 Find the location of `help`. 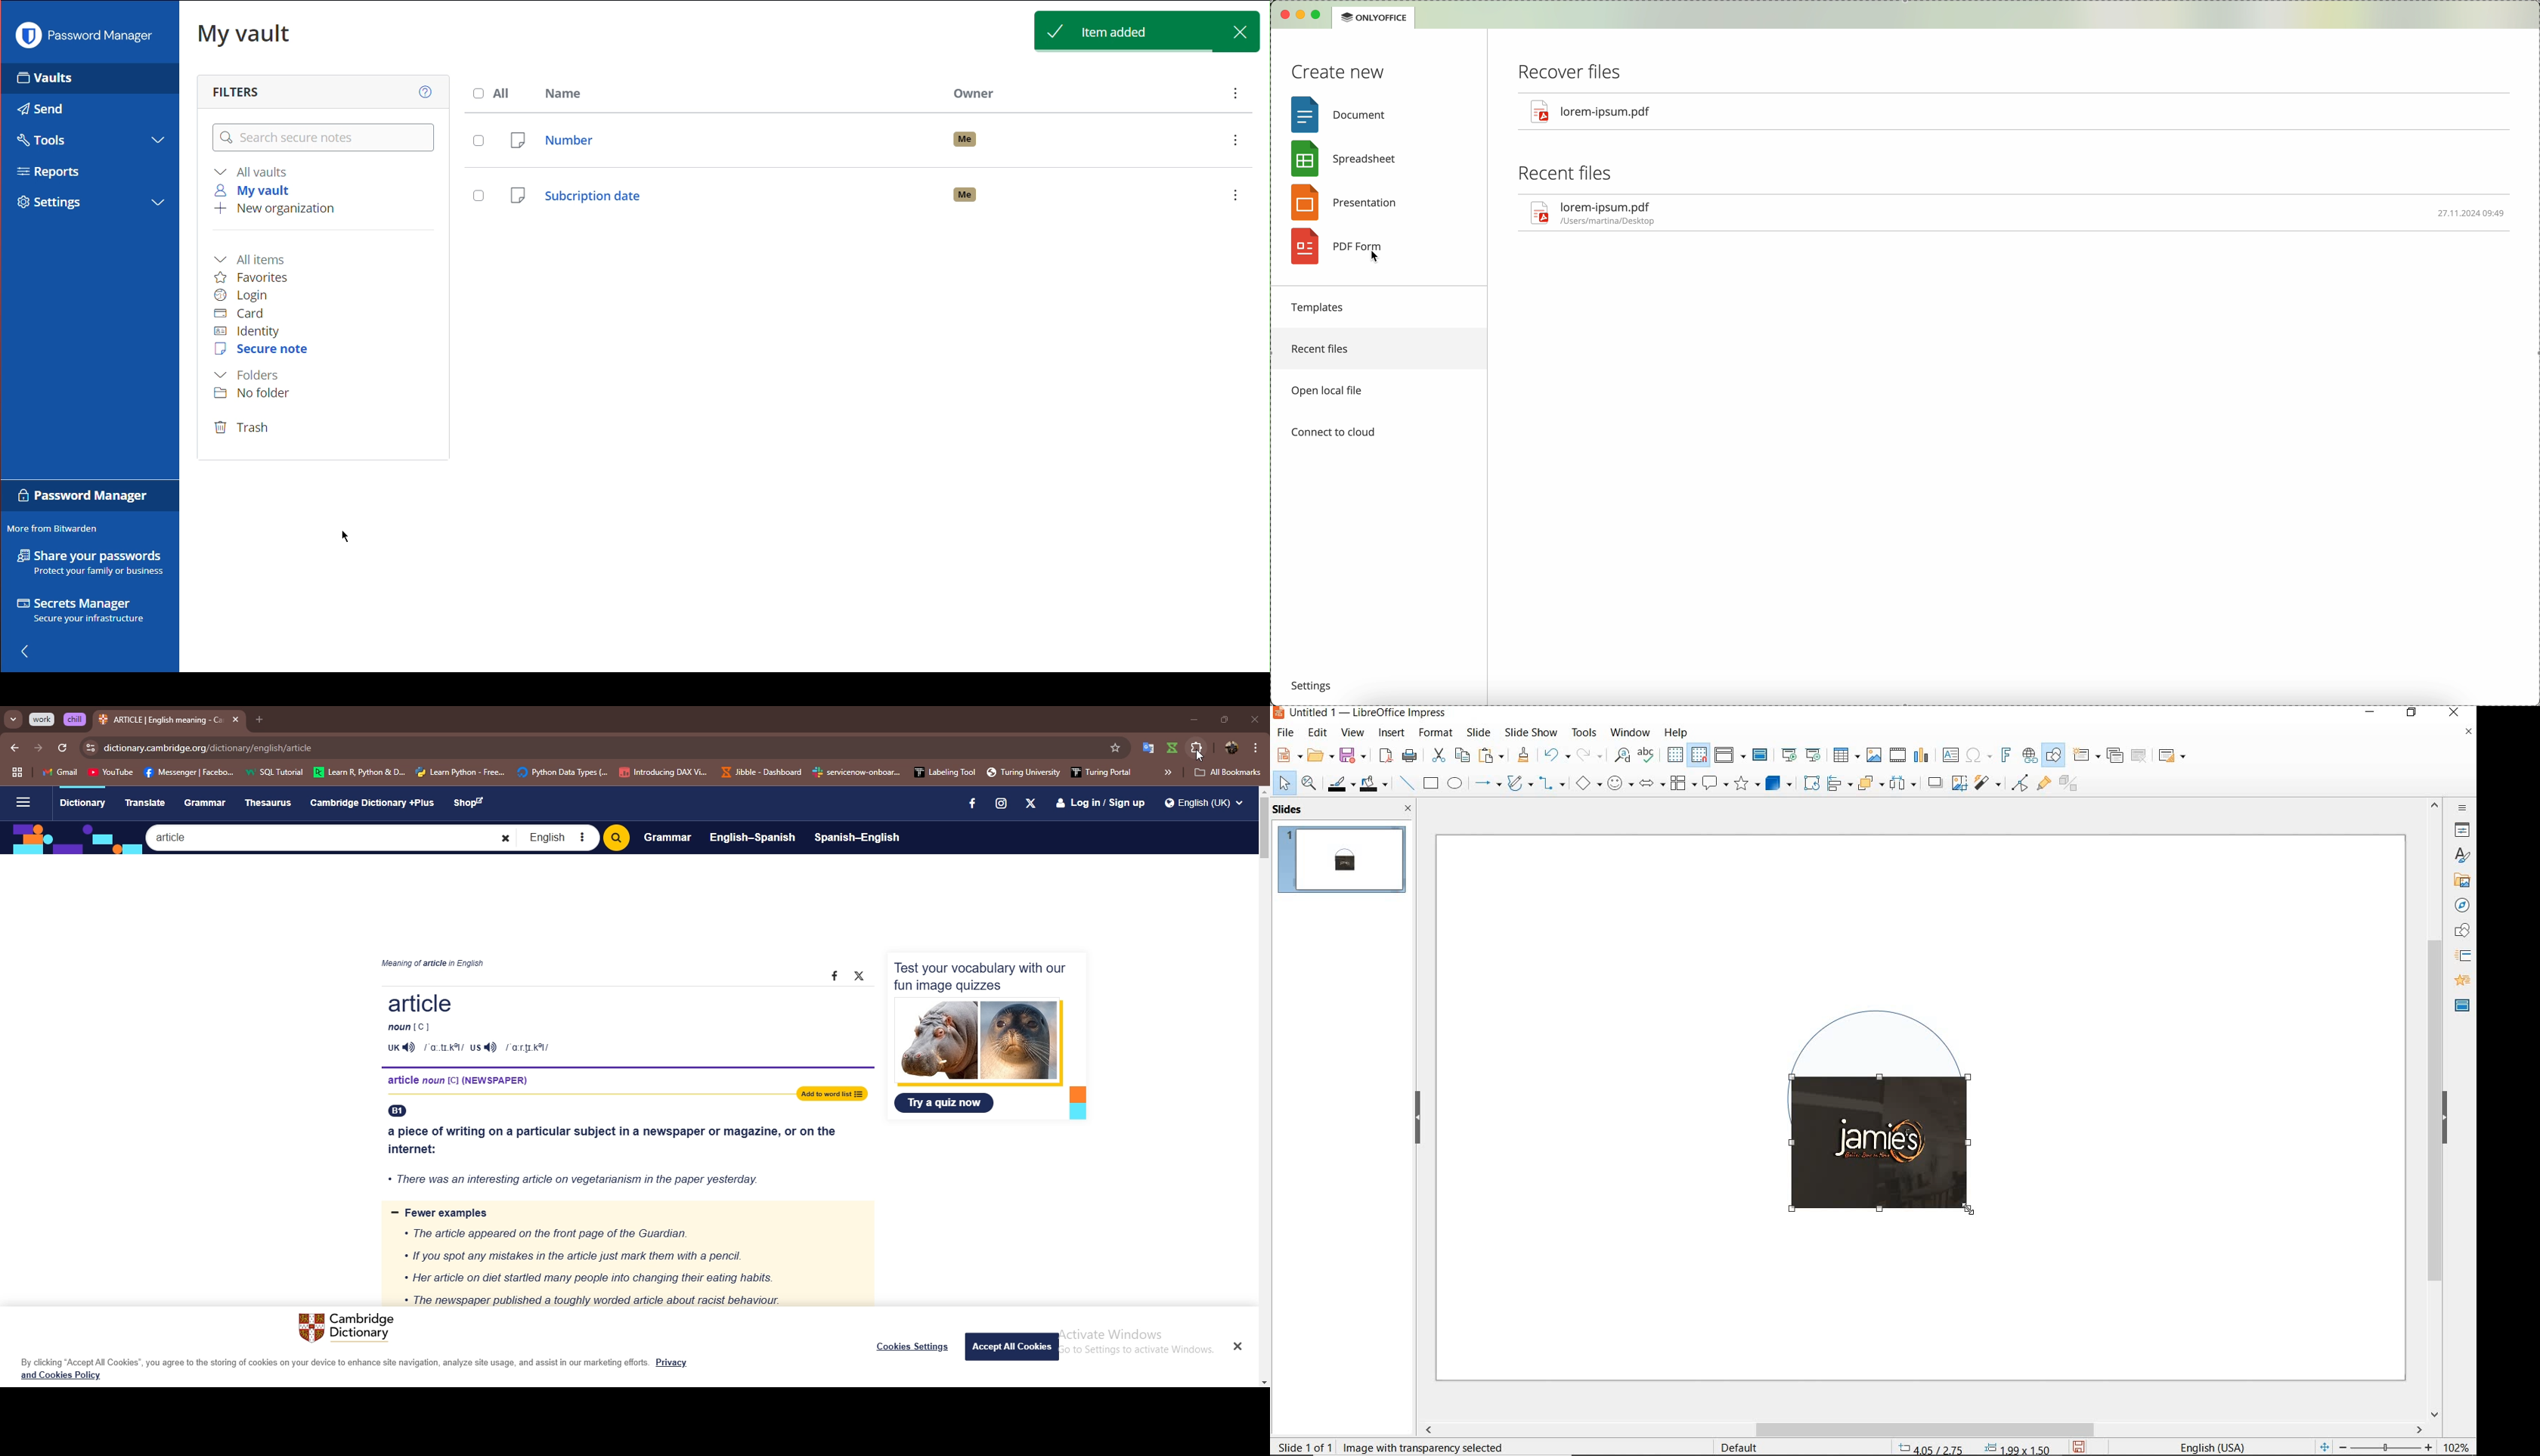

help is located at coordinates (1678, 730).